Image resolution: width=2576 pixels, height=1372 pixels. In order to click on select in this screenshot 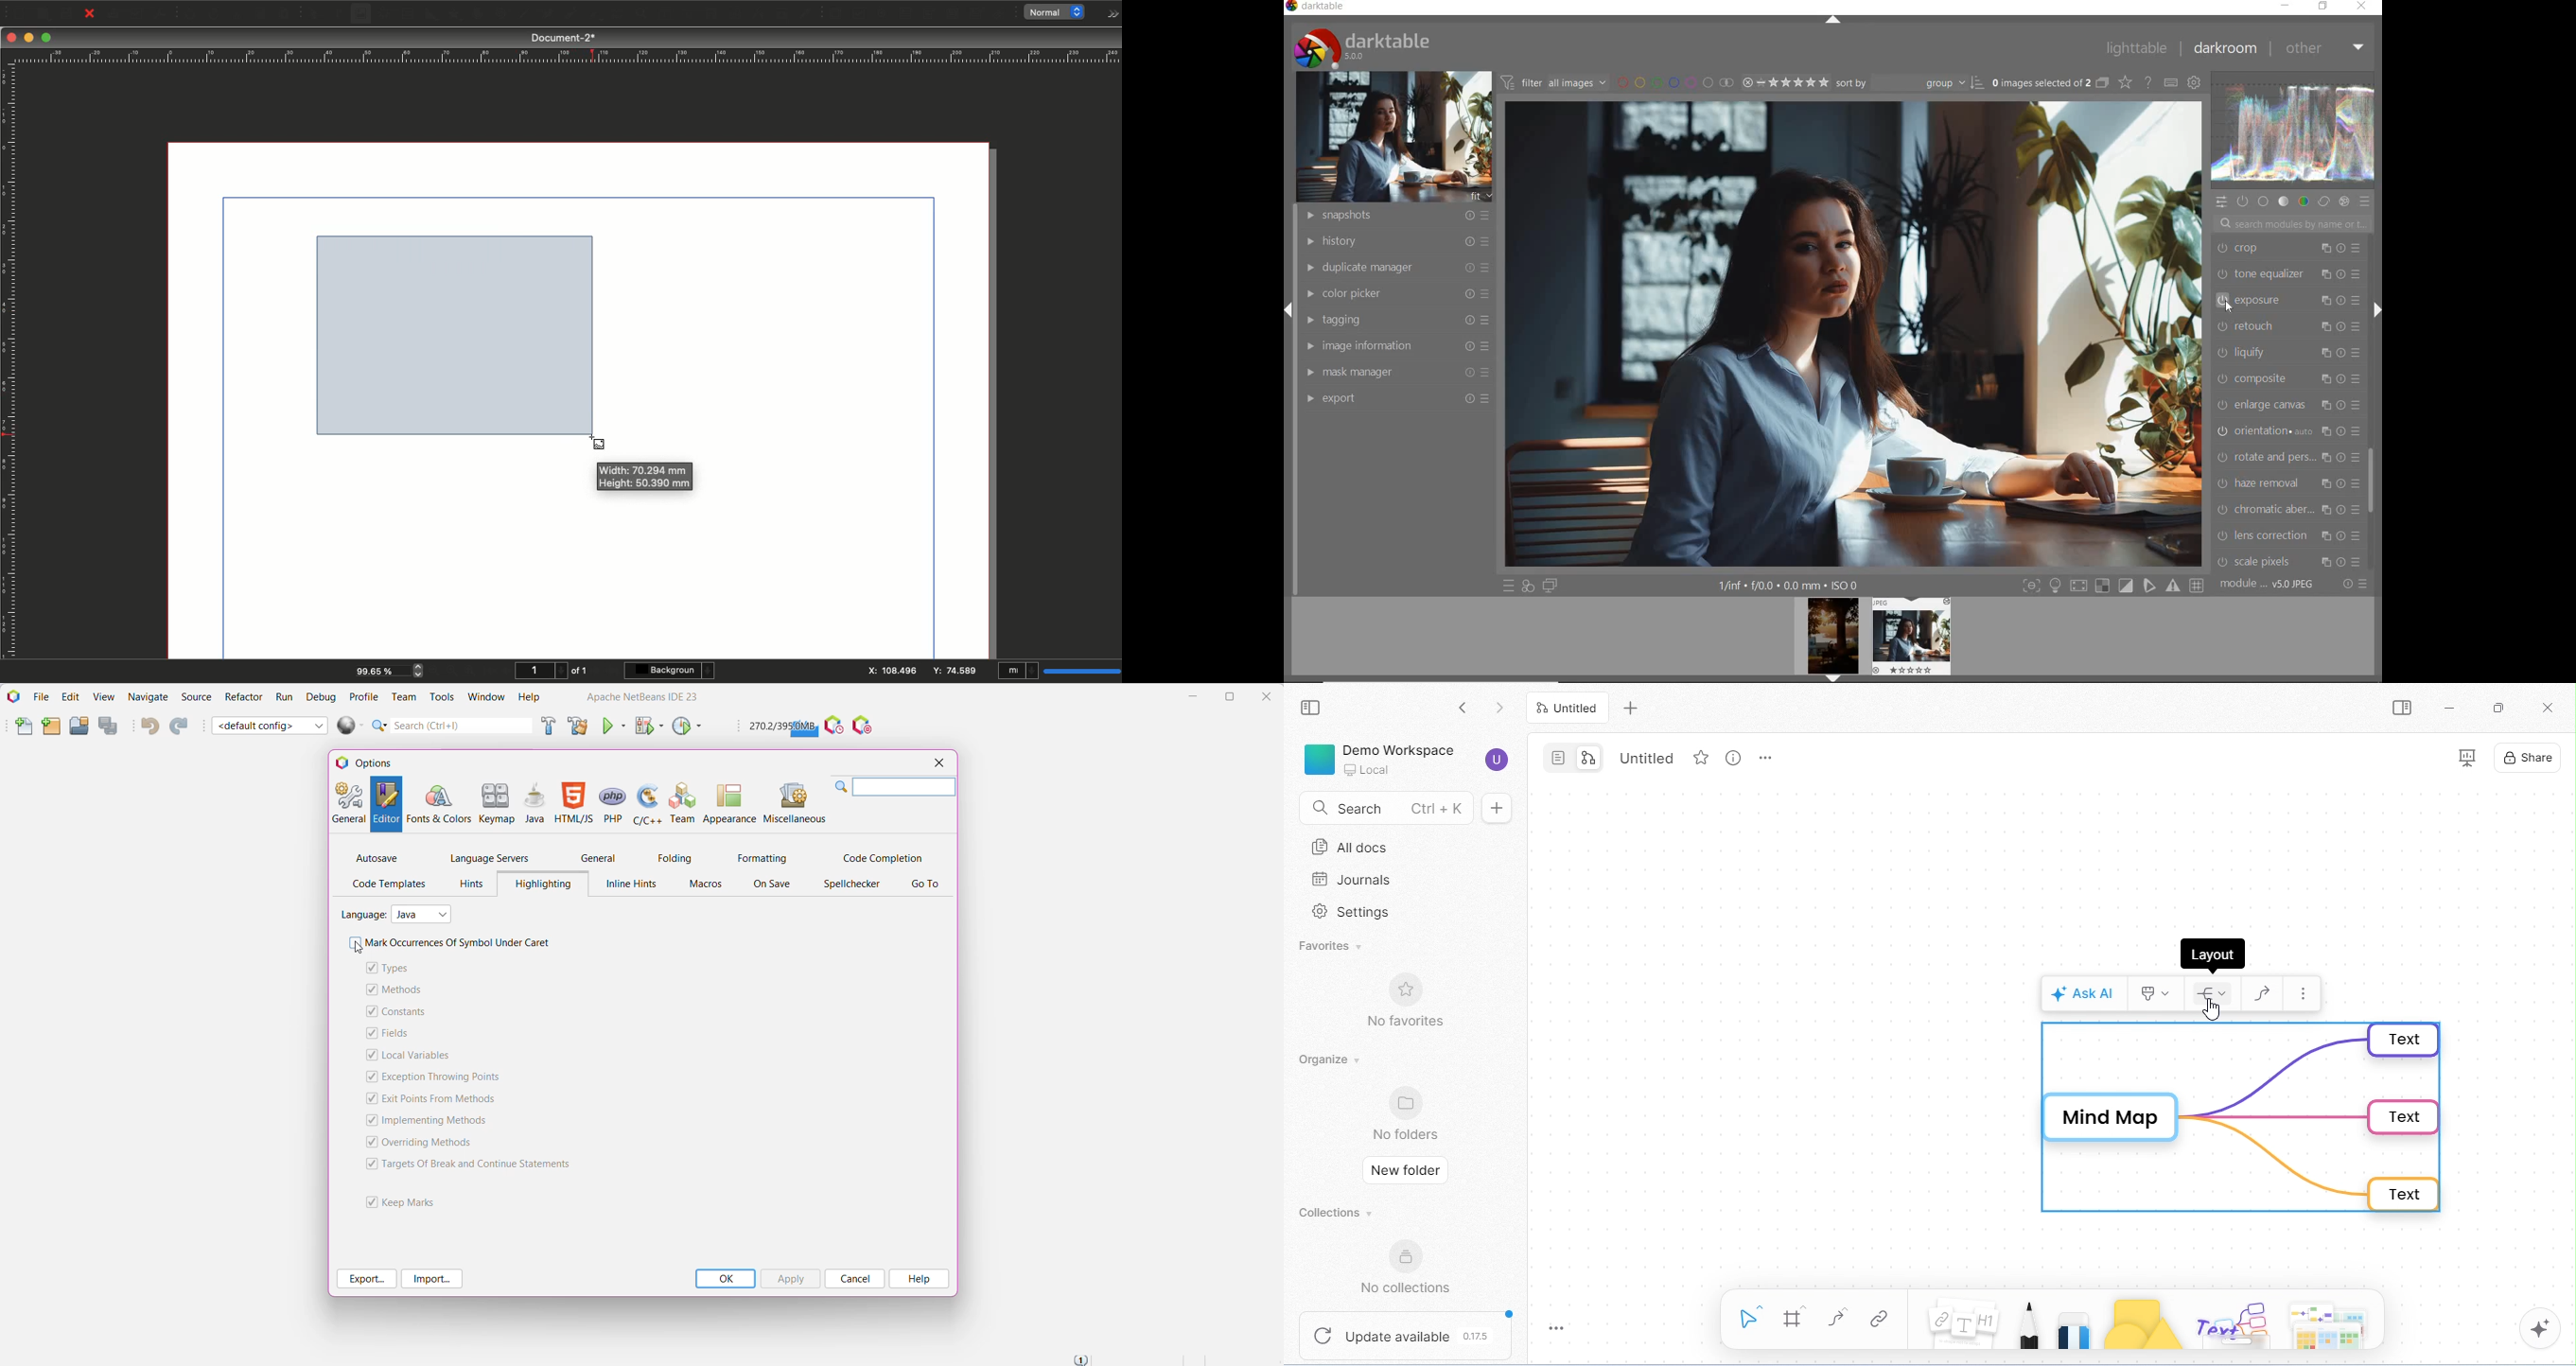, I will do `click(1749, 1316)`.